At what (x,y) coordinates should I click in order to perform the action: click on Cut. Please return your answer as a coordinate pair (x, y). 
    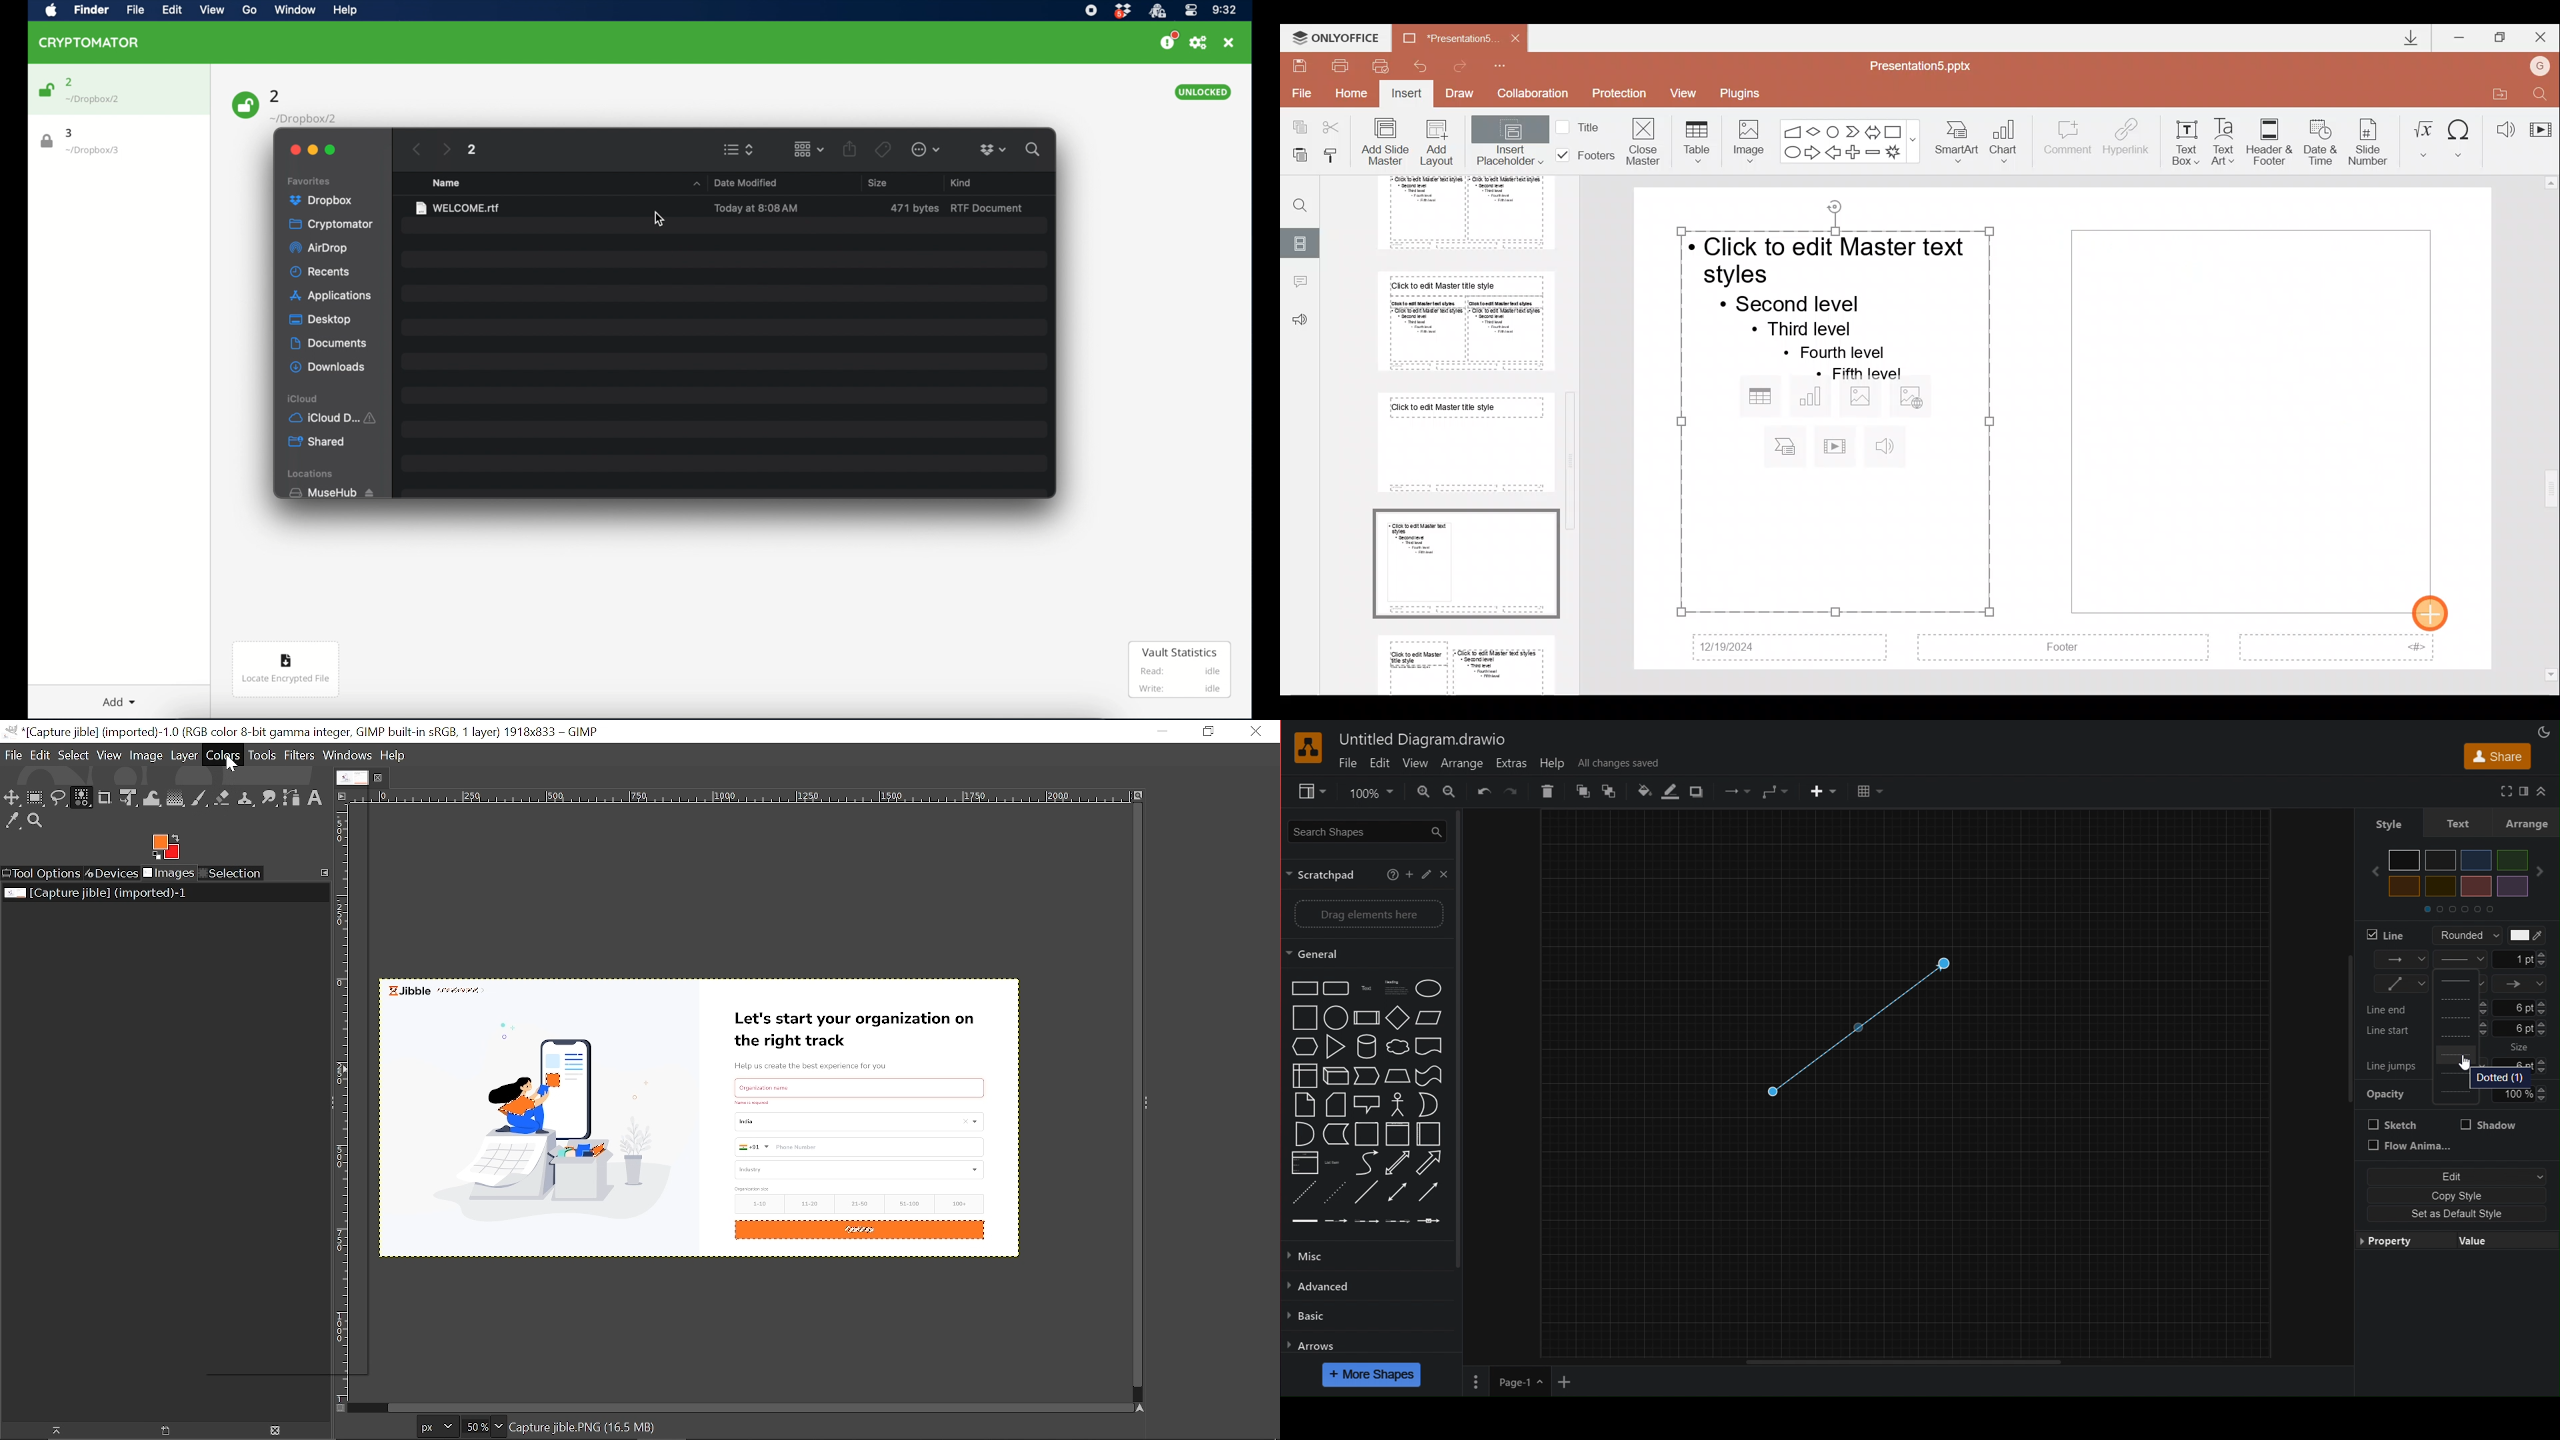
    Looking at the image, I should click on (1335, 127).